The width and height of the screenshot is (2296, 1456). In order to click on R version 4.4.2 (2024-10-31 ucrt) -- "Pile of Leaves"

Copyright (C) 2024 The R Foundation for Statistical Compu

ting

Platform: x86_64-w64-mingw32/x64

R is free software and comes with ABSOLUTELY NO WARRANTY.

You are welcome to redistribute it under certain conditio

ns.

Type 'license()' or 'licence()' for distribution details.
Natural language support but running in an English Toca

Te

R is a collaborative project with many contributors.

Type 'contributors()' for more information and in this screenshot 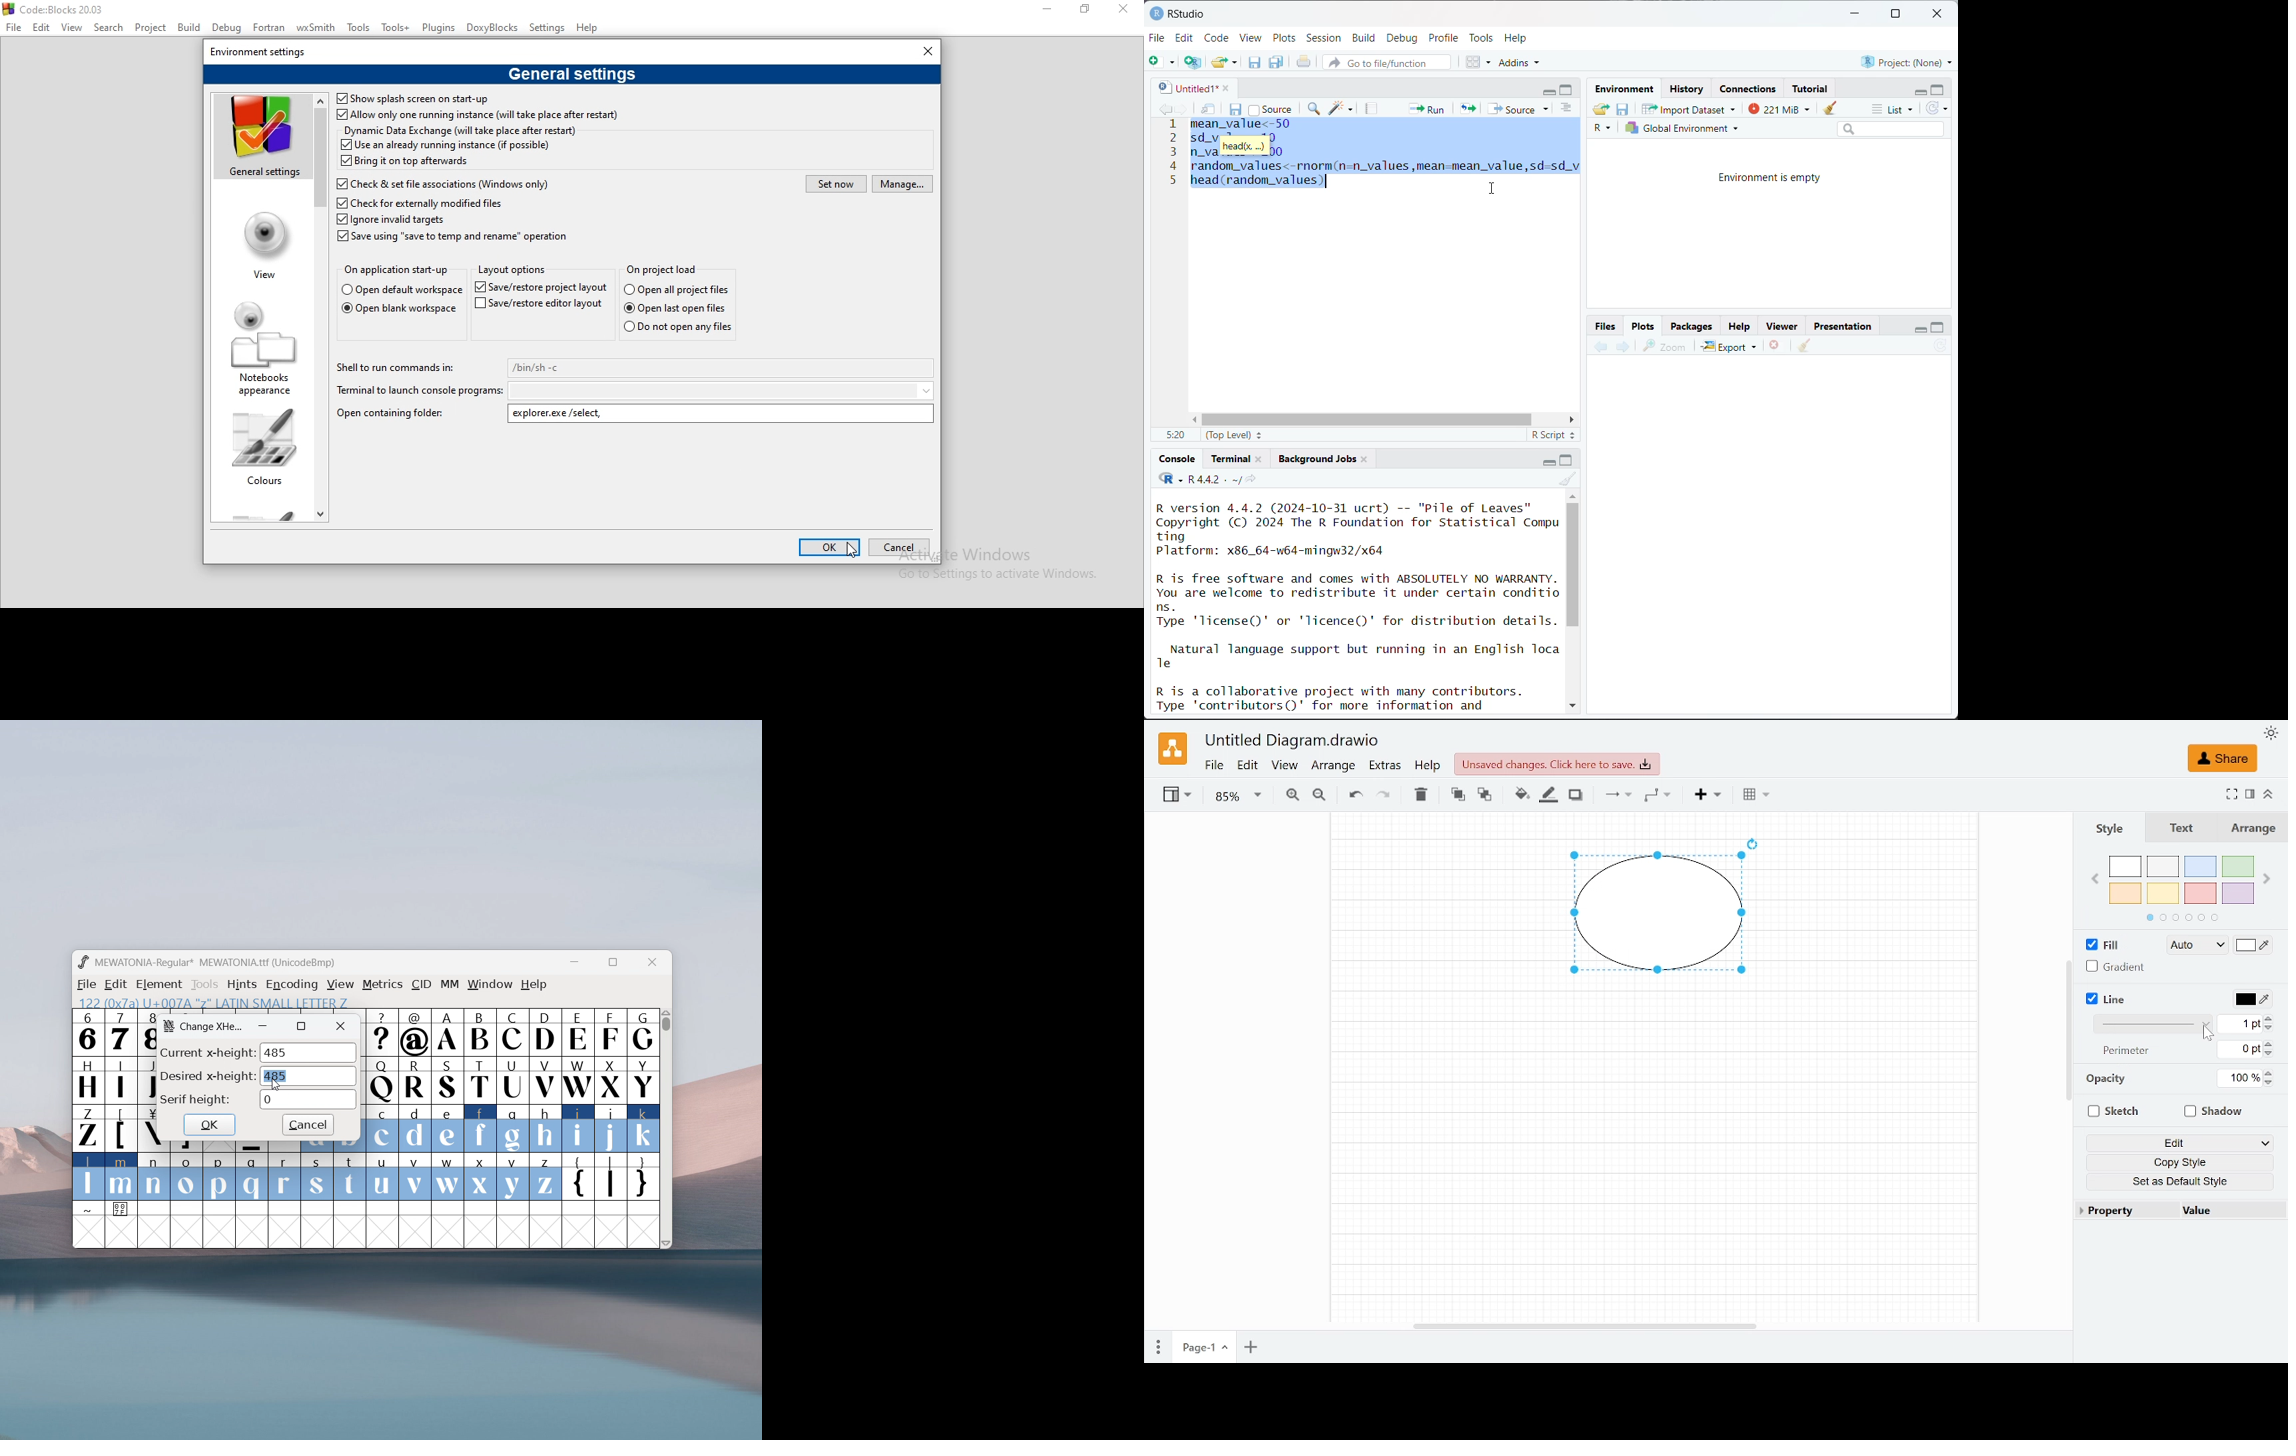, I will do `click(1359, 605)`.